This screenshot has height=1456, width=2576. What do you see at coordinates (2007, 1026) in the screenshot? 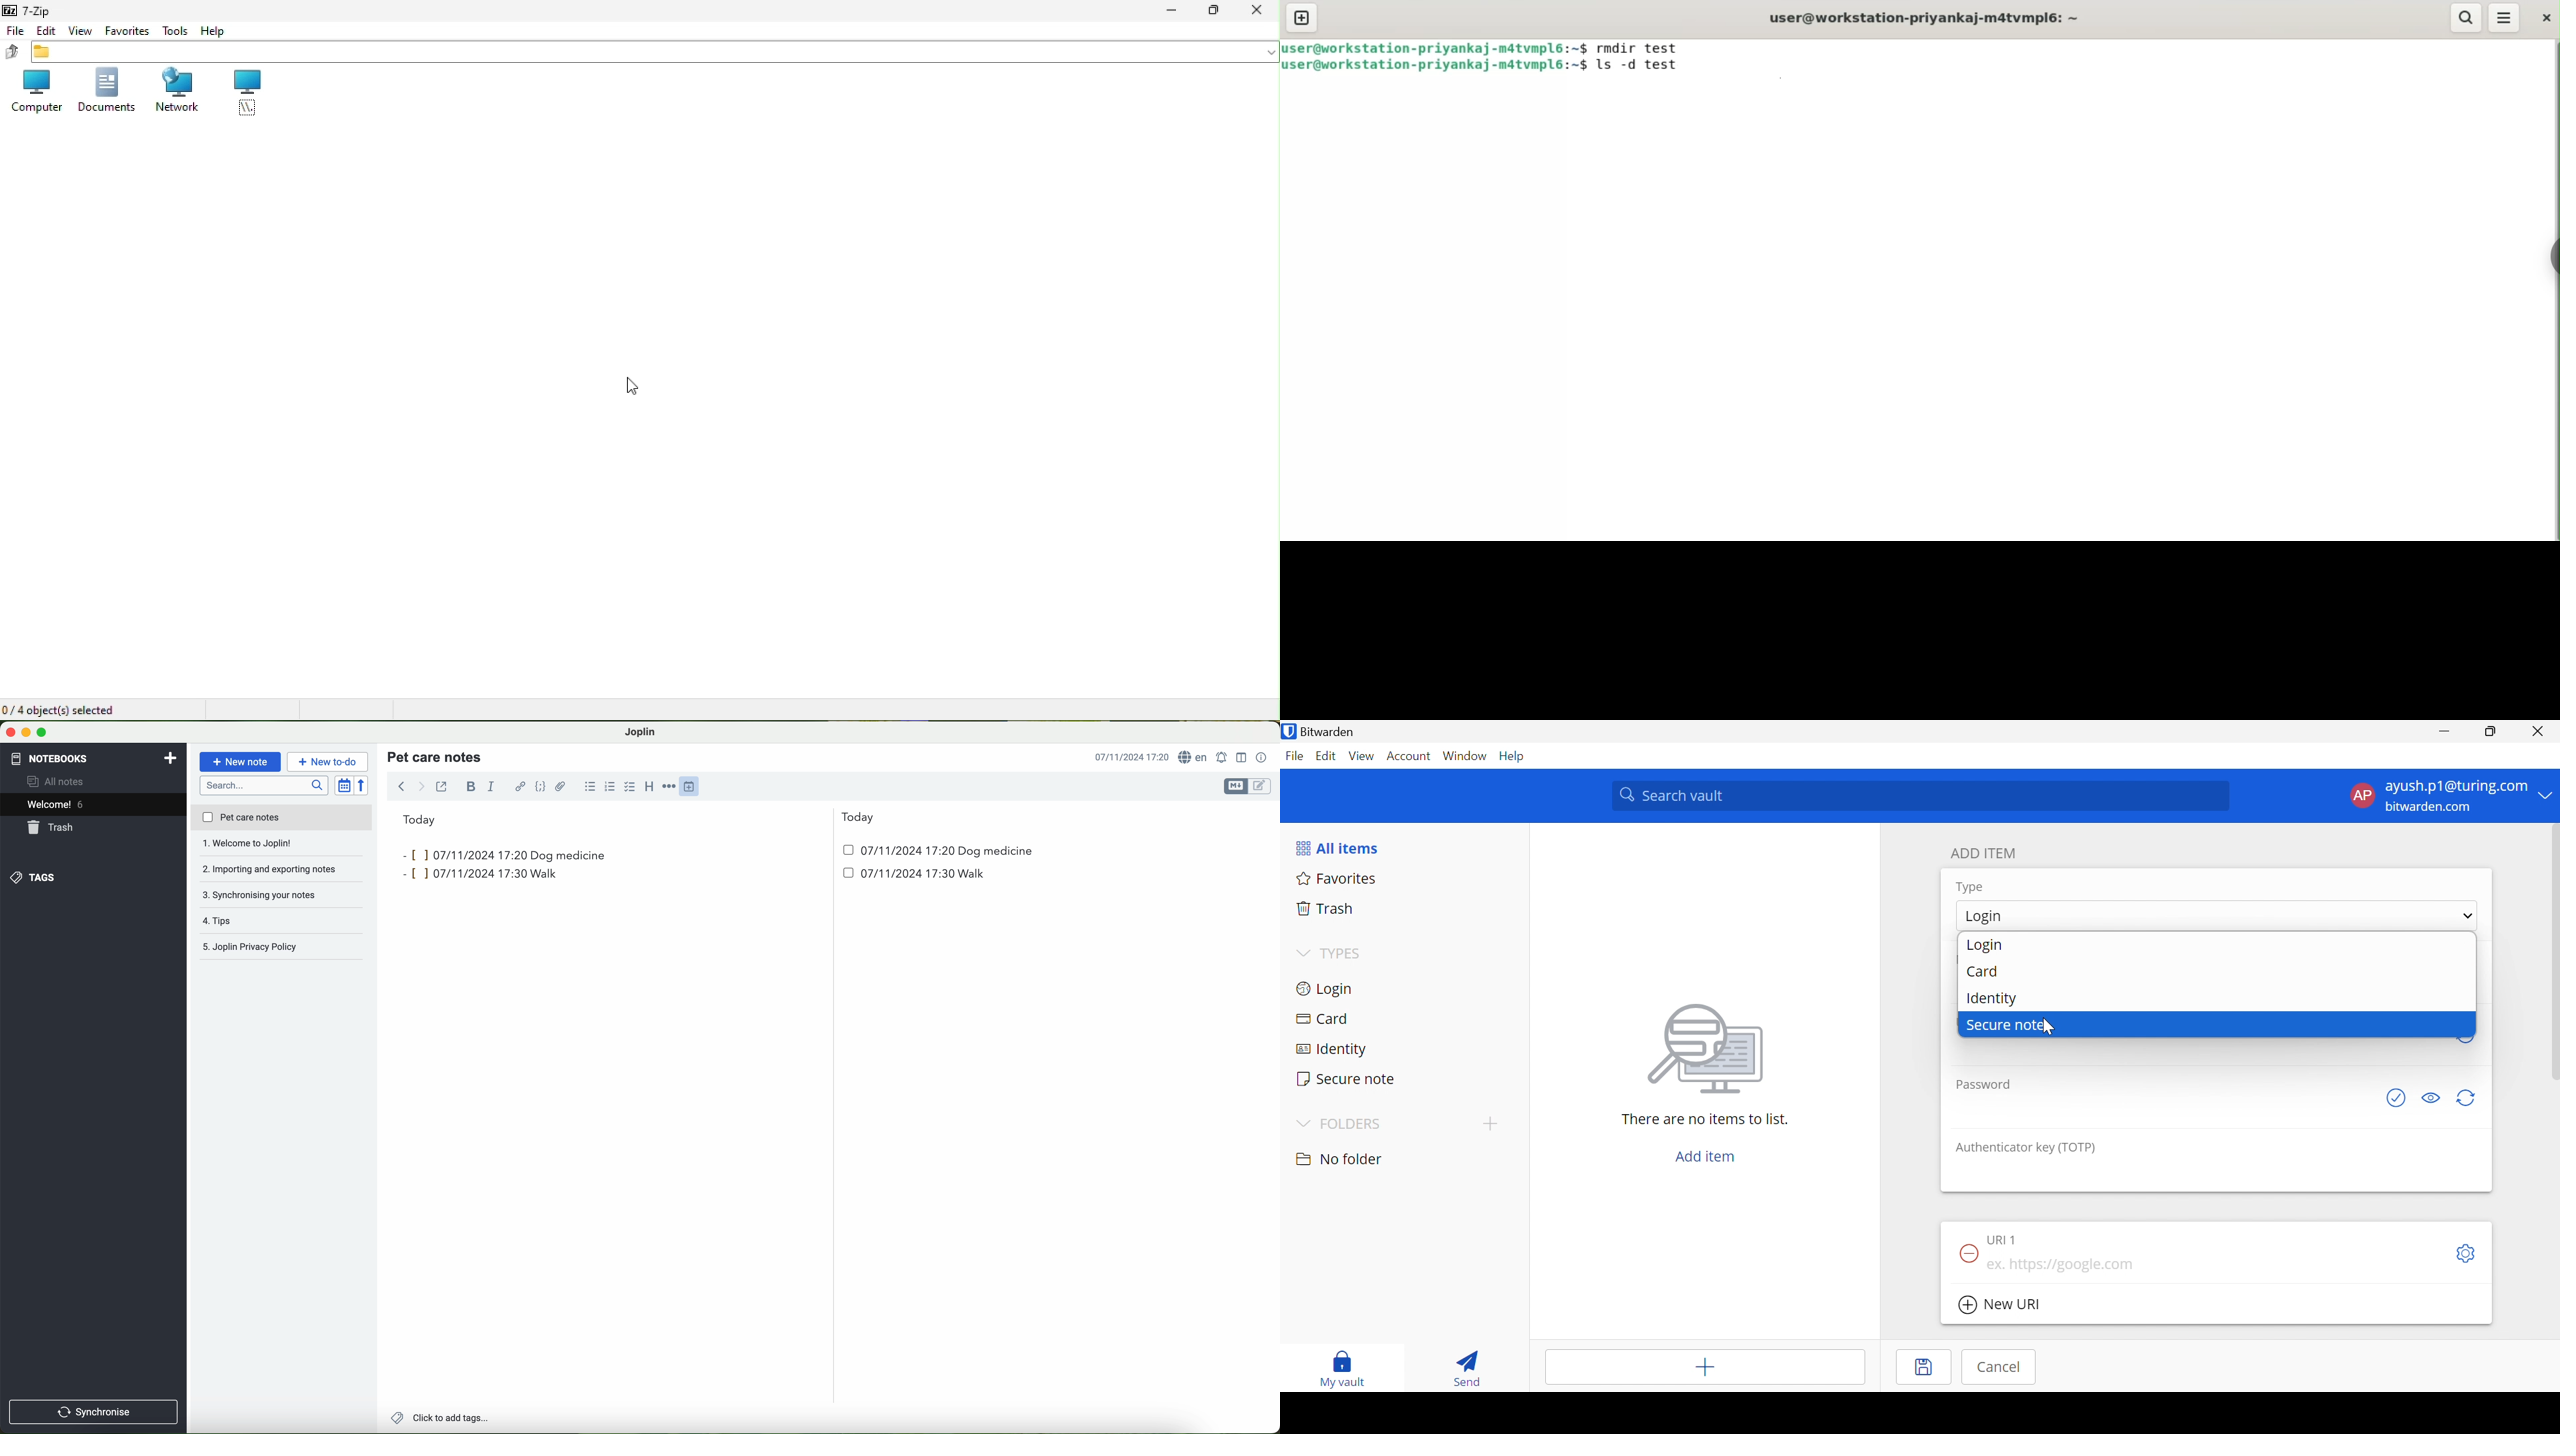
I see `Secure note` at bounding box center [2007, 1026].